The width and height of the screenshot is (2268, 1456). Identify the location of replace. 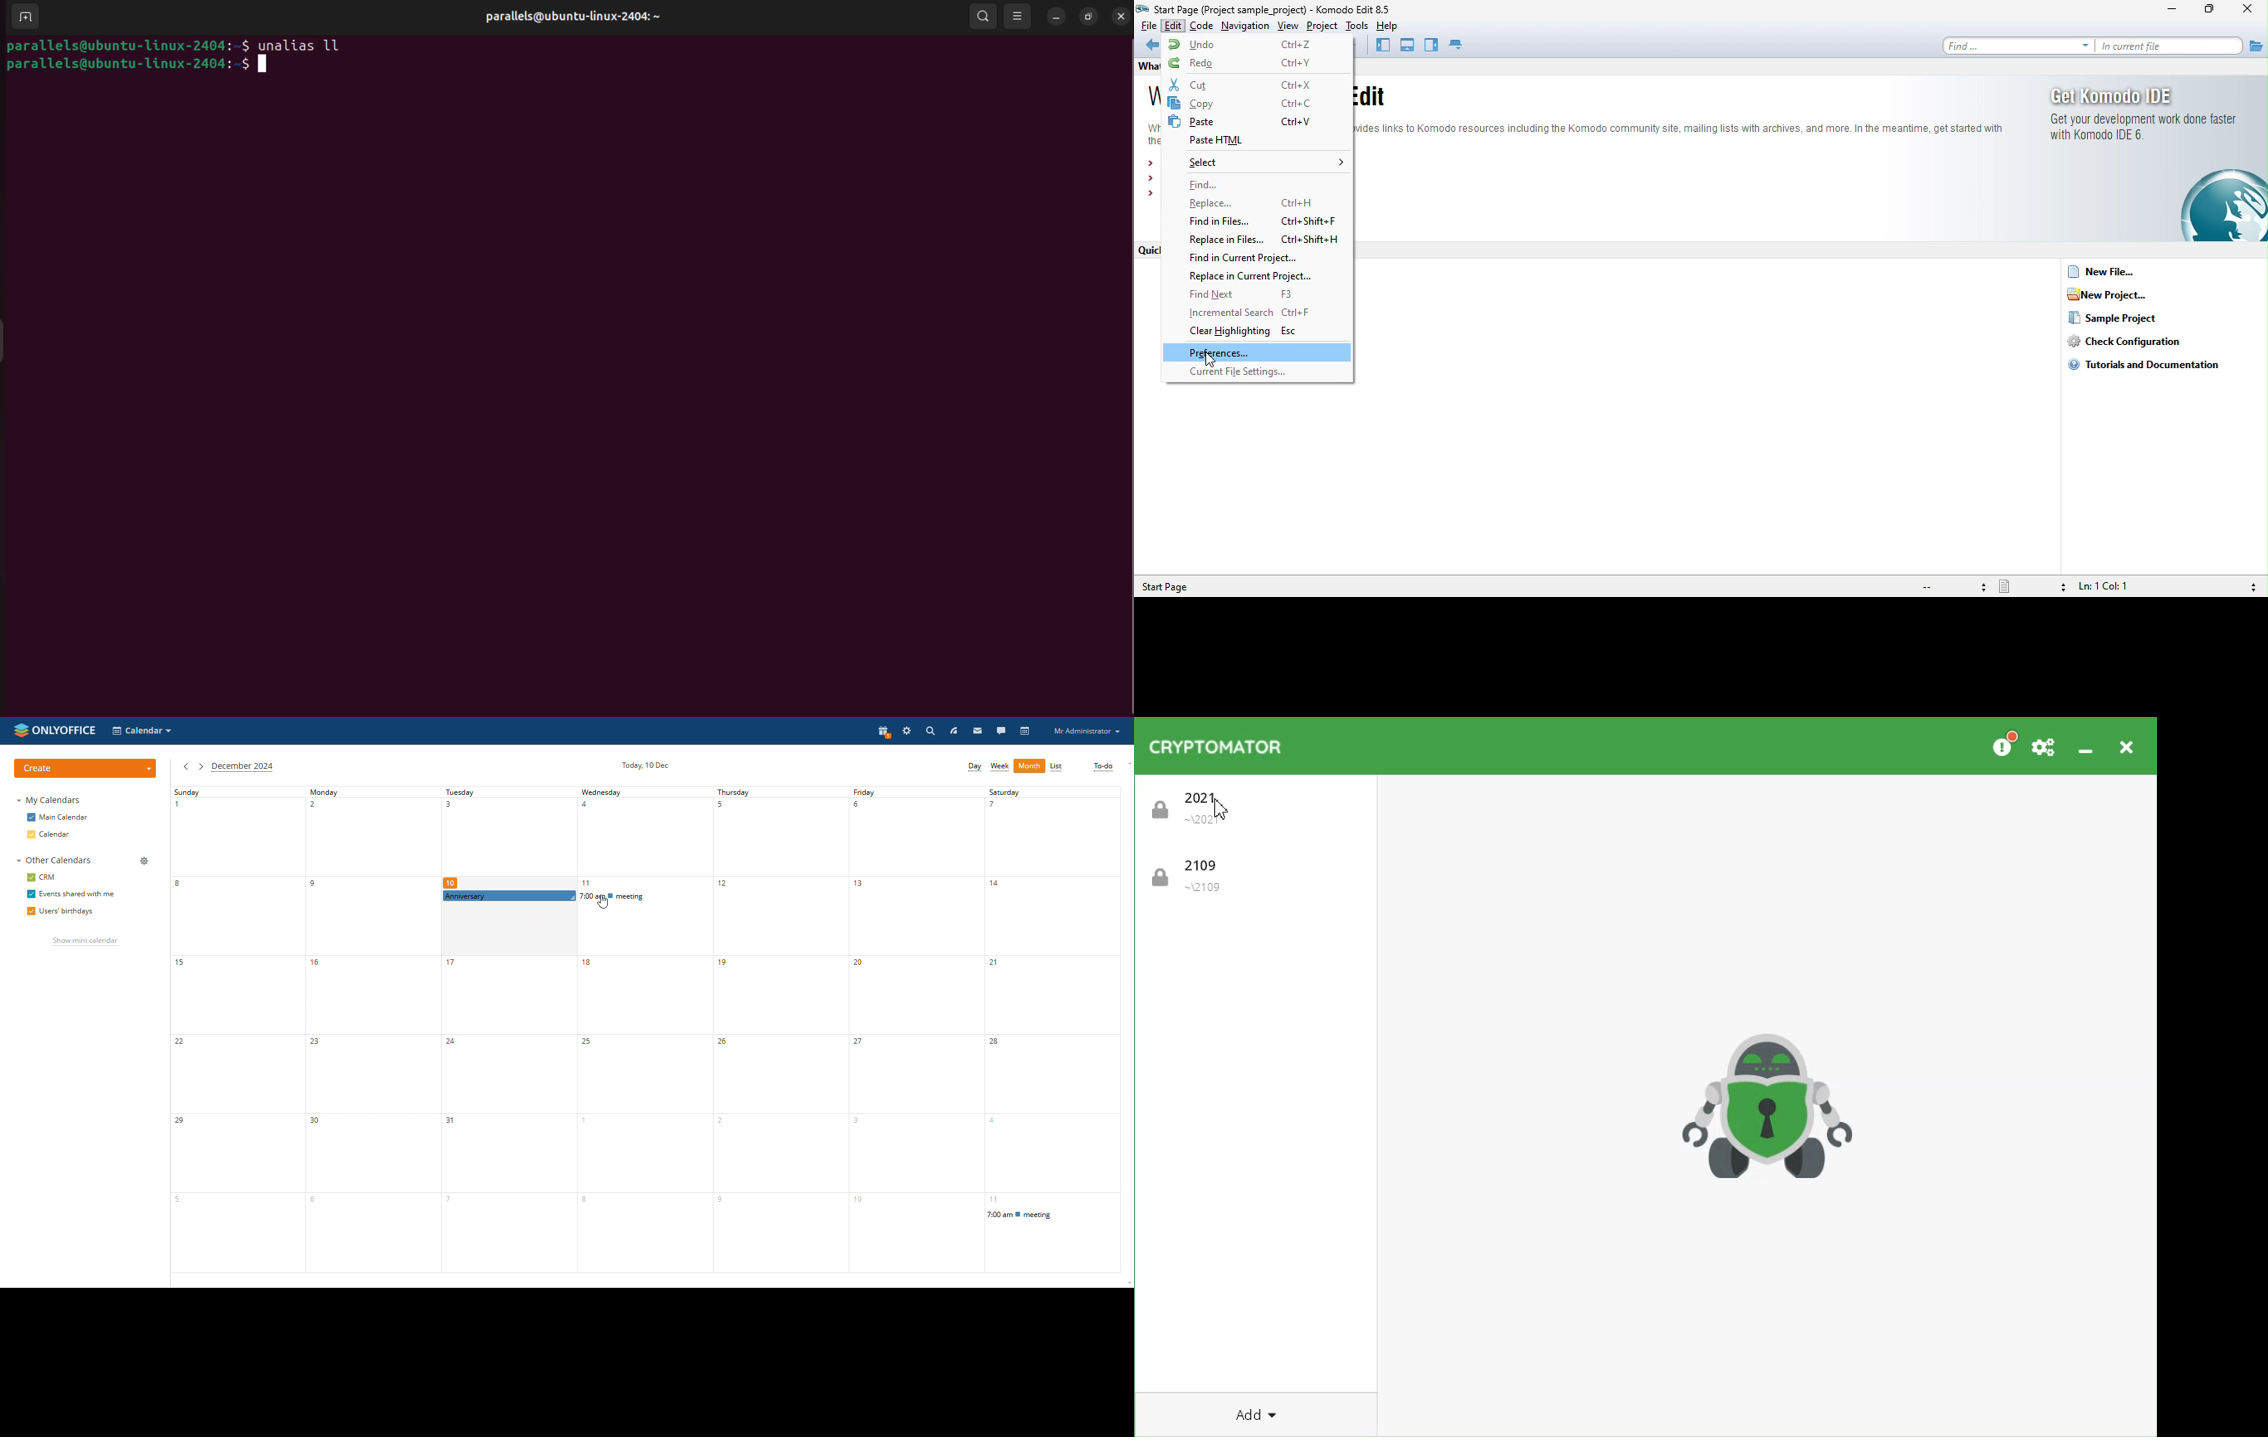
(1260, 203).